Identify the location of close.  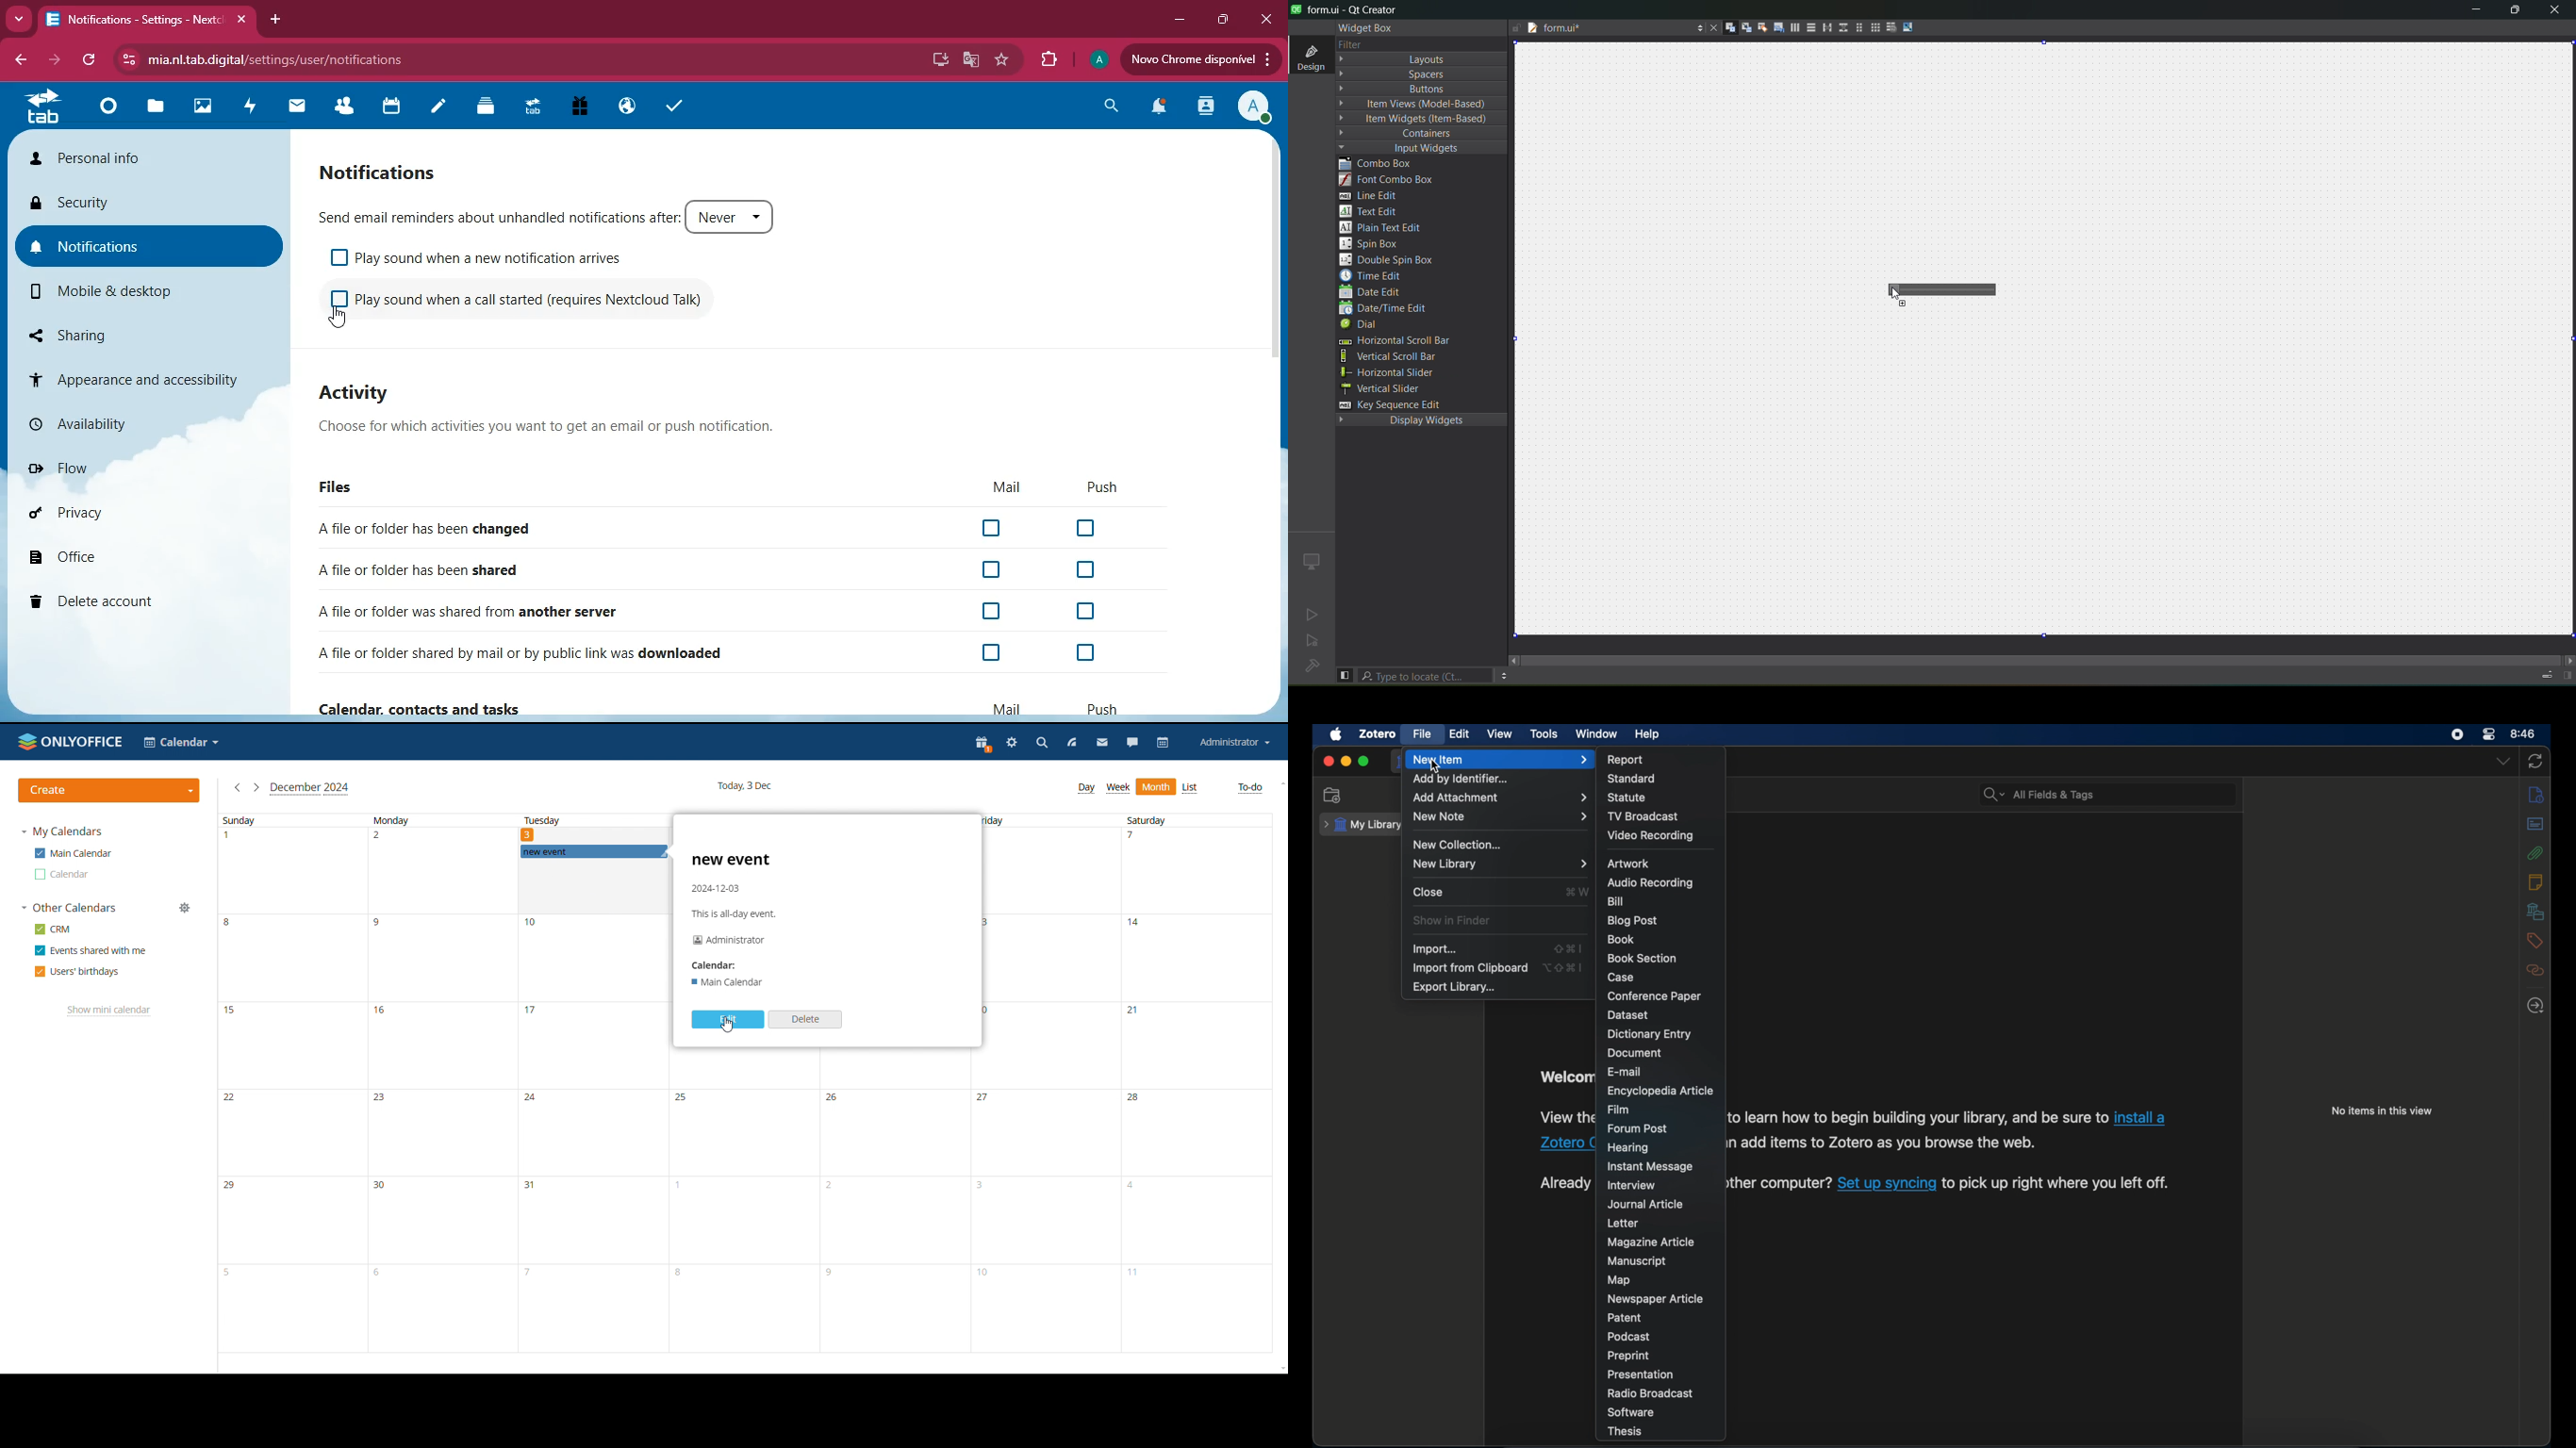
(1265, 19).